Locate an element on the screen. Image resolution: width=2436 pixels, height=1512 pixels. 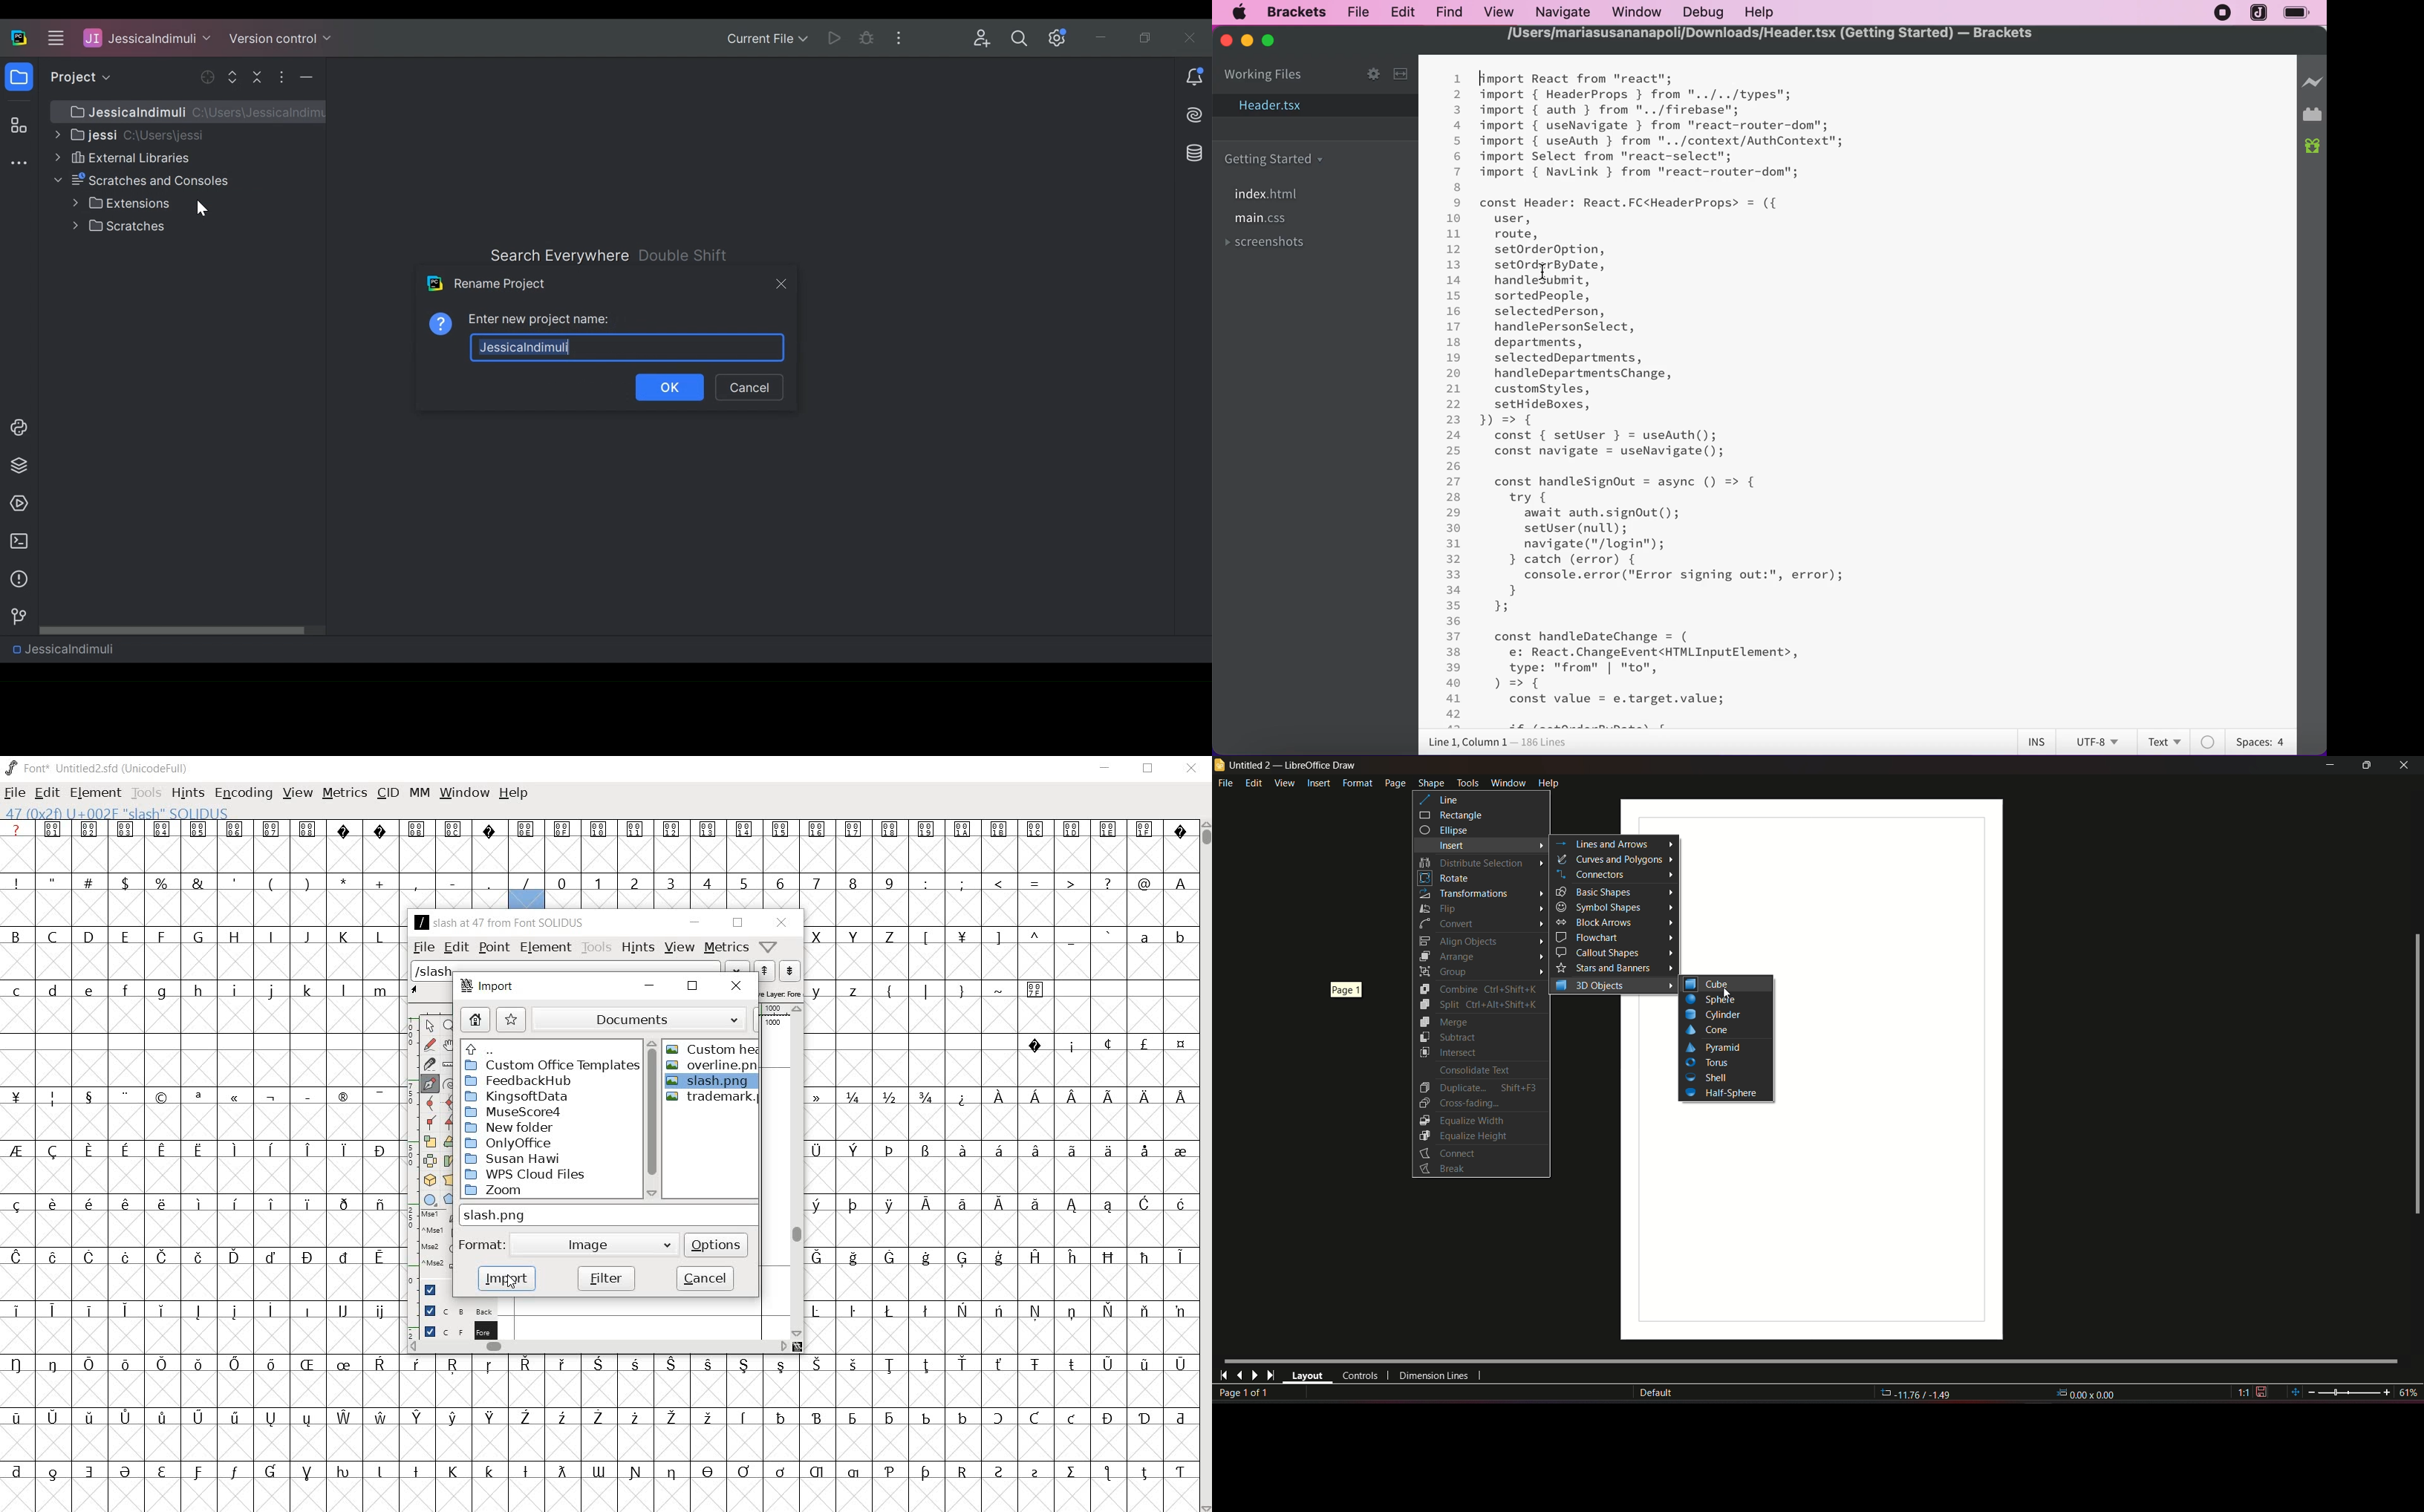
19 is located at coordinates (1455, 357).